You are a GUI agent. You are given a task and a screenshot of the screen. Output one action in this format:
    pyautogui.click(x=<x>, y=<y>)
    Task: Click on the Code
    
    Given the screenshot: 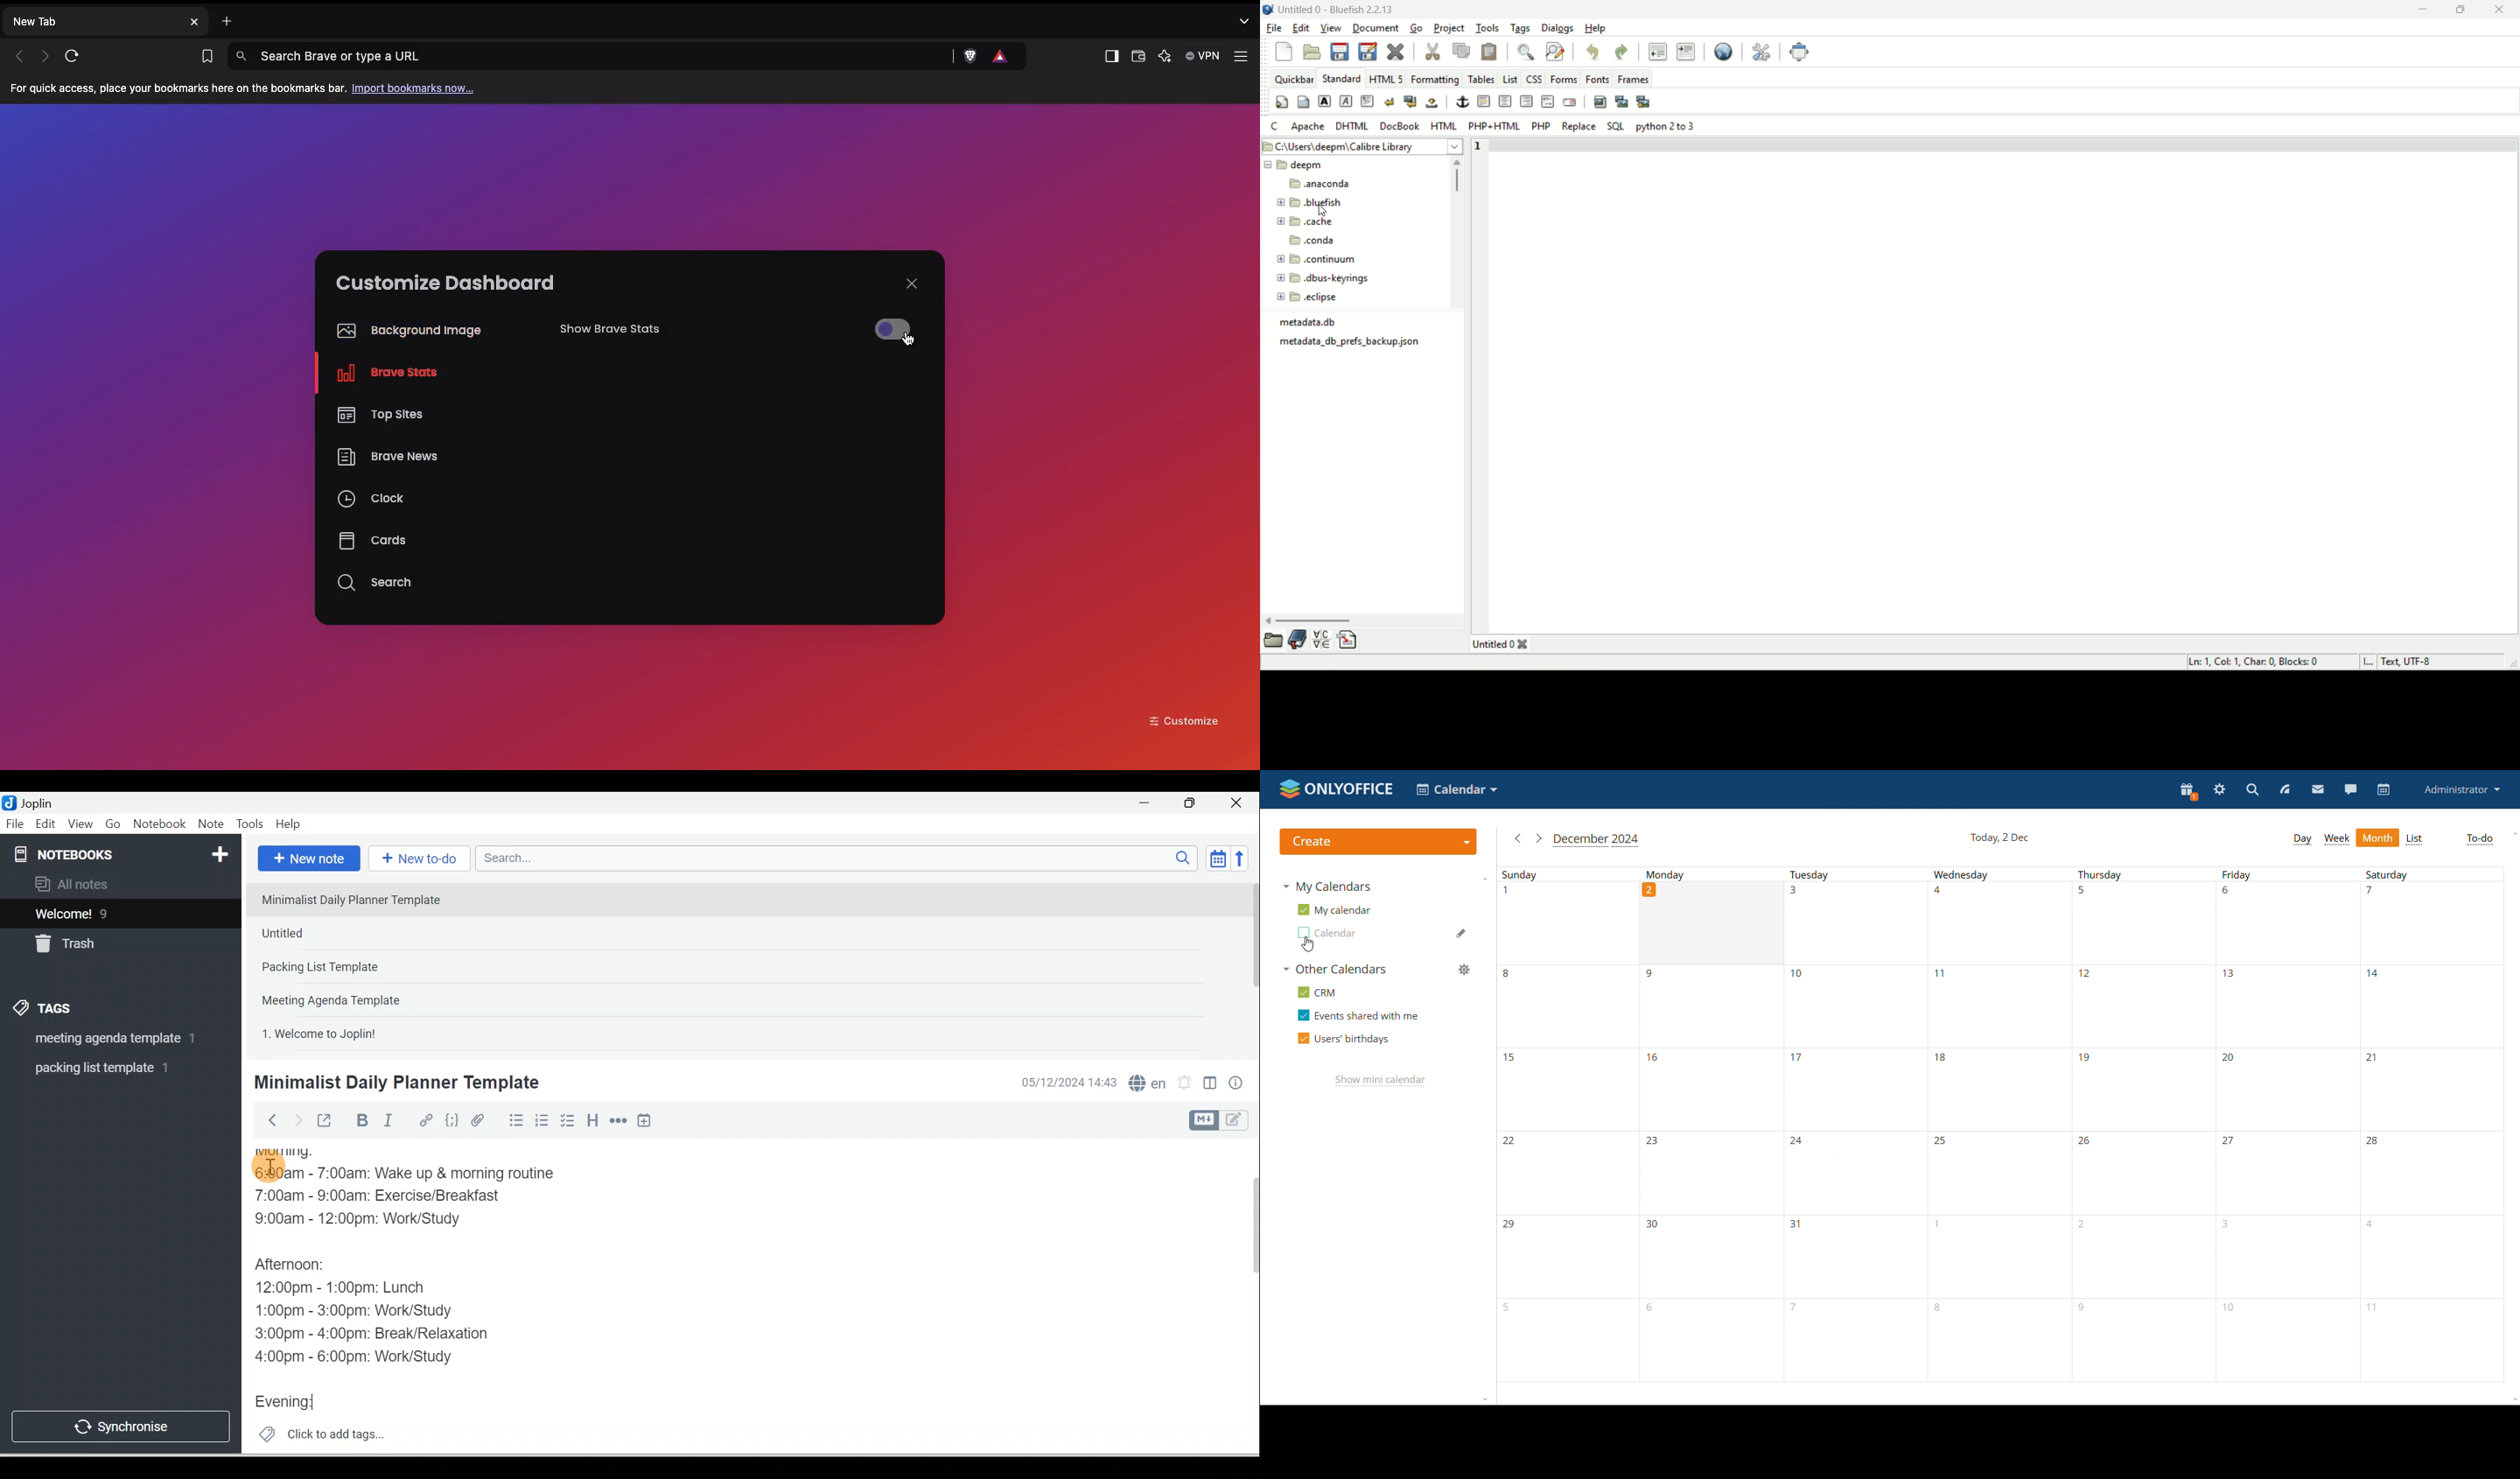 What is the action you would take?
    pyautogui.click(x=452, y=1121)
    